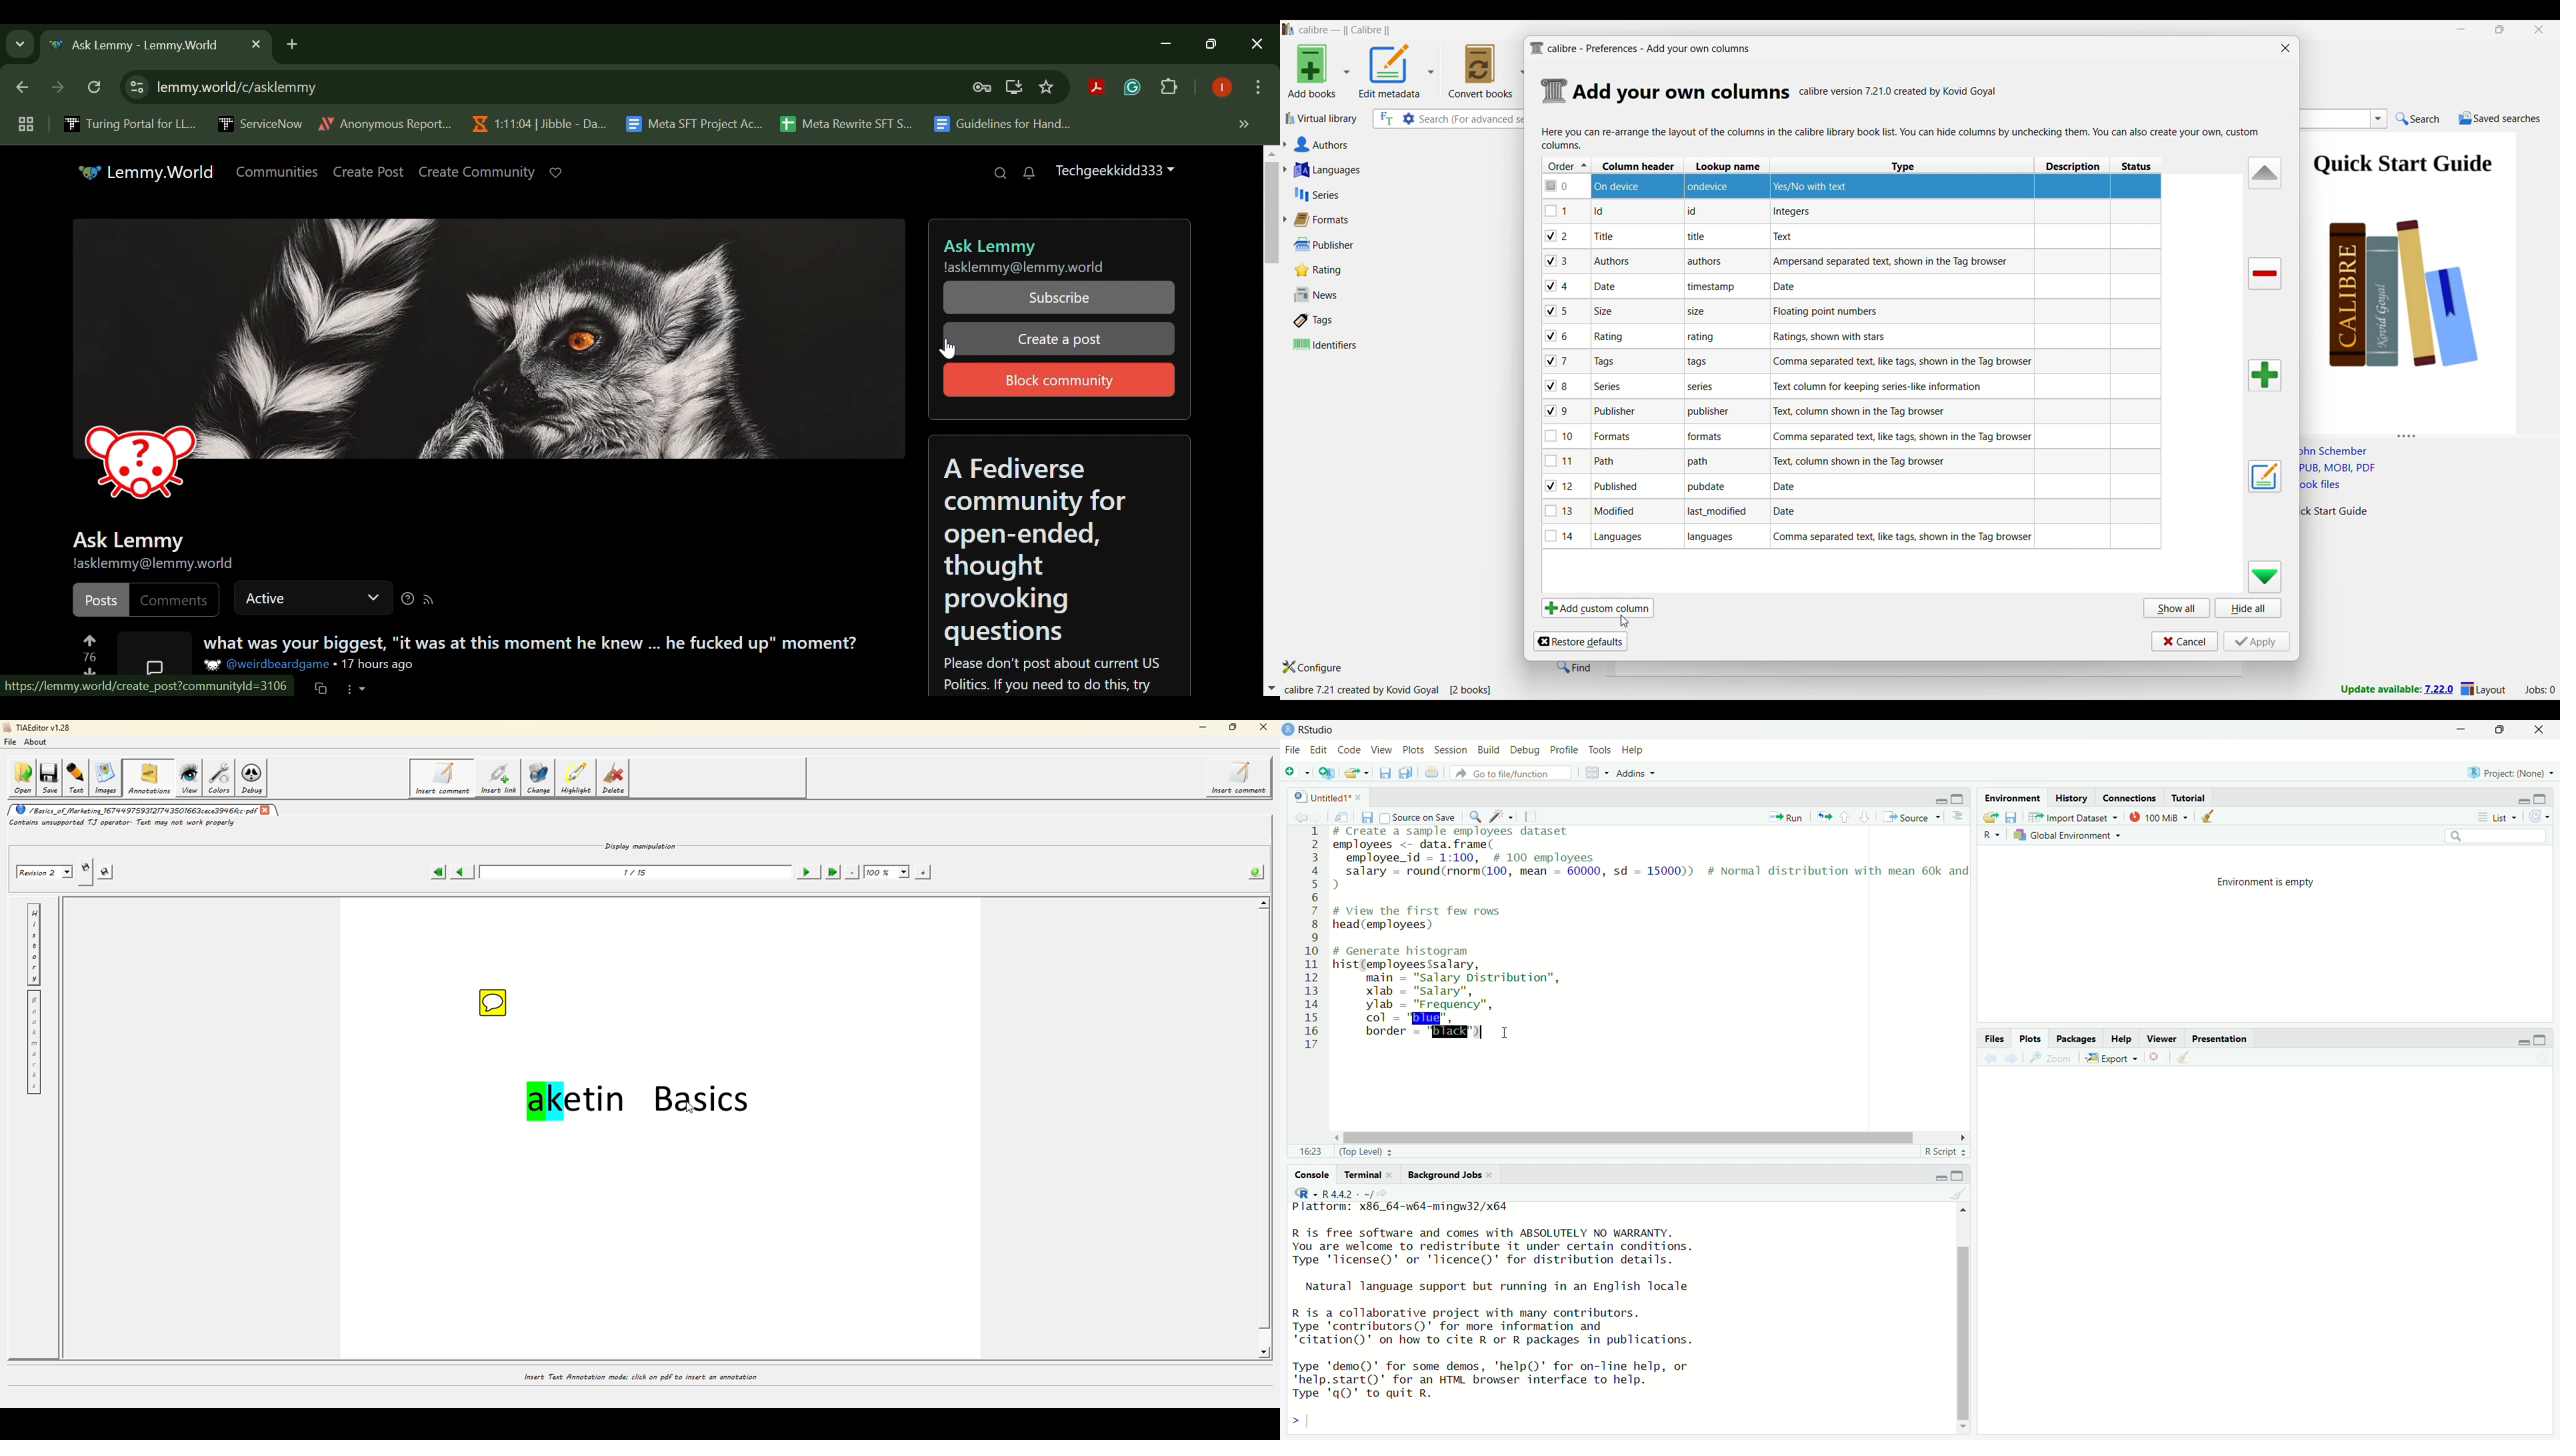 The height and width of the screenshot is (1456, 2576). What do you see at coordinates (1565, 749) in the screenshot?
I see `Profile` at bounding box center [1565, 749].